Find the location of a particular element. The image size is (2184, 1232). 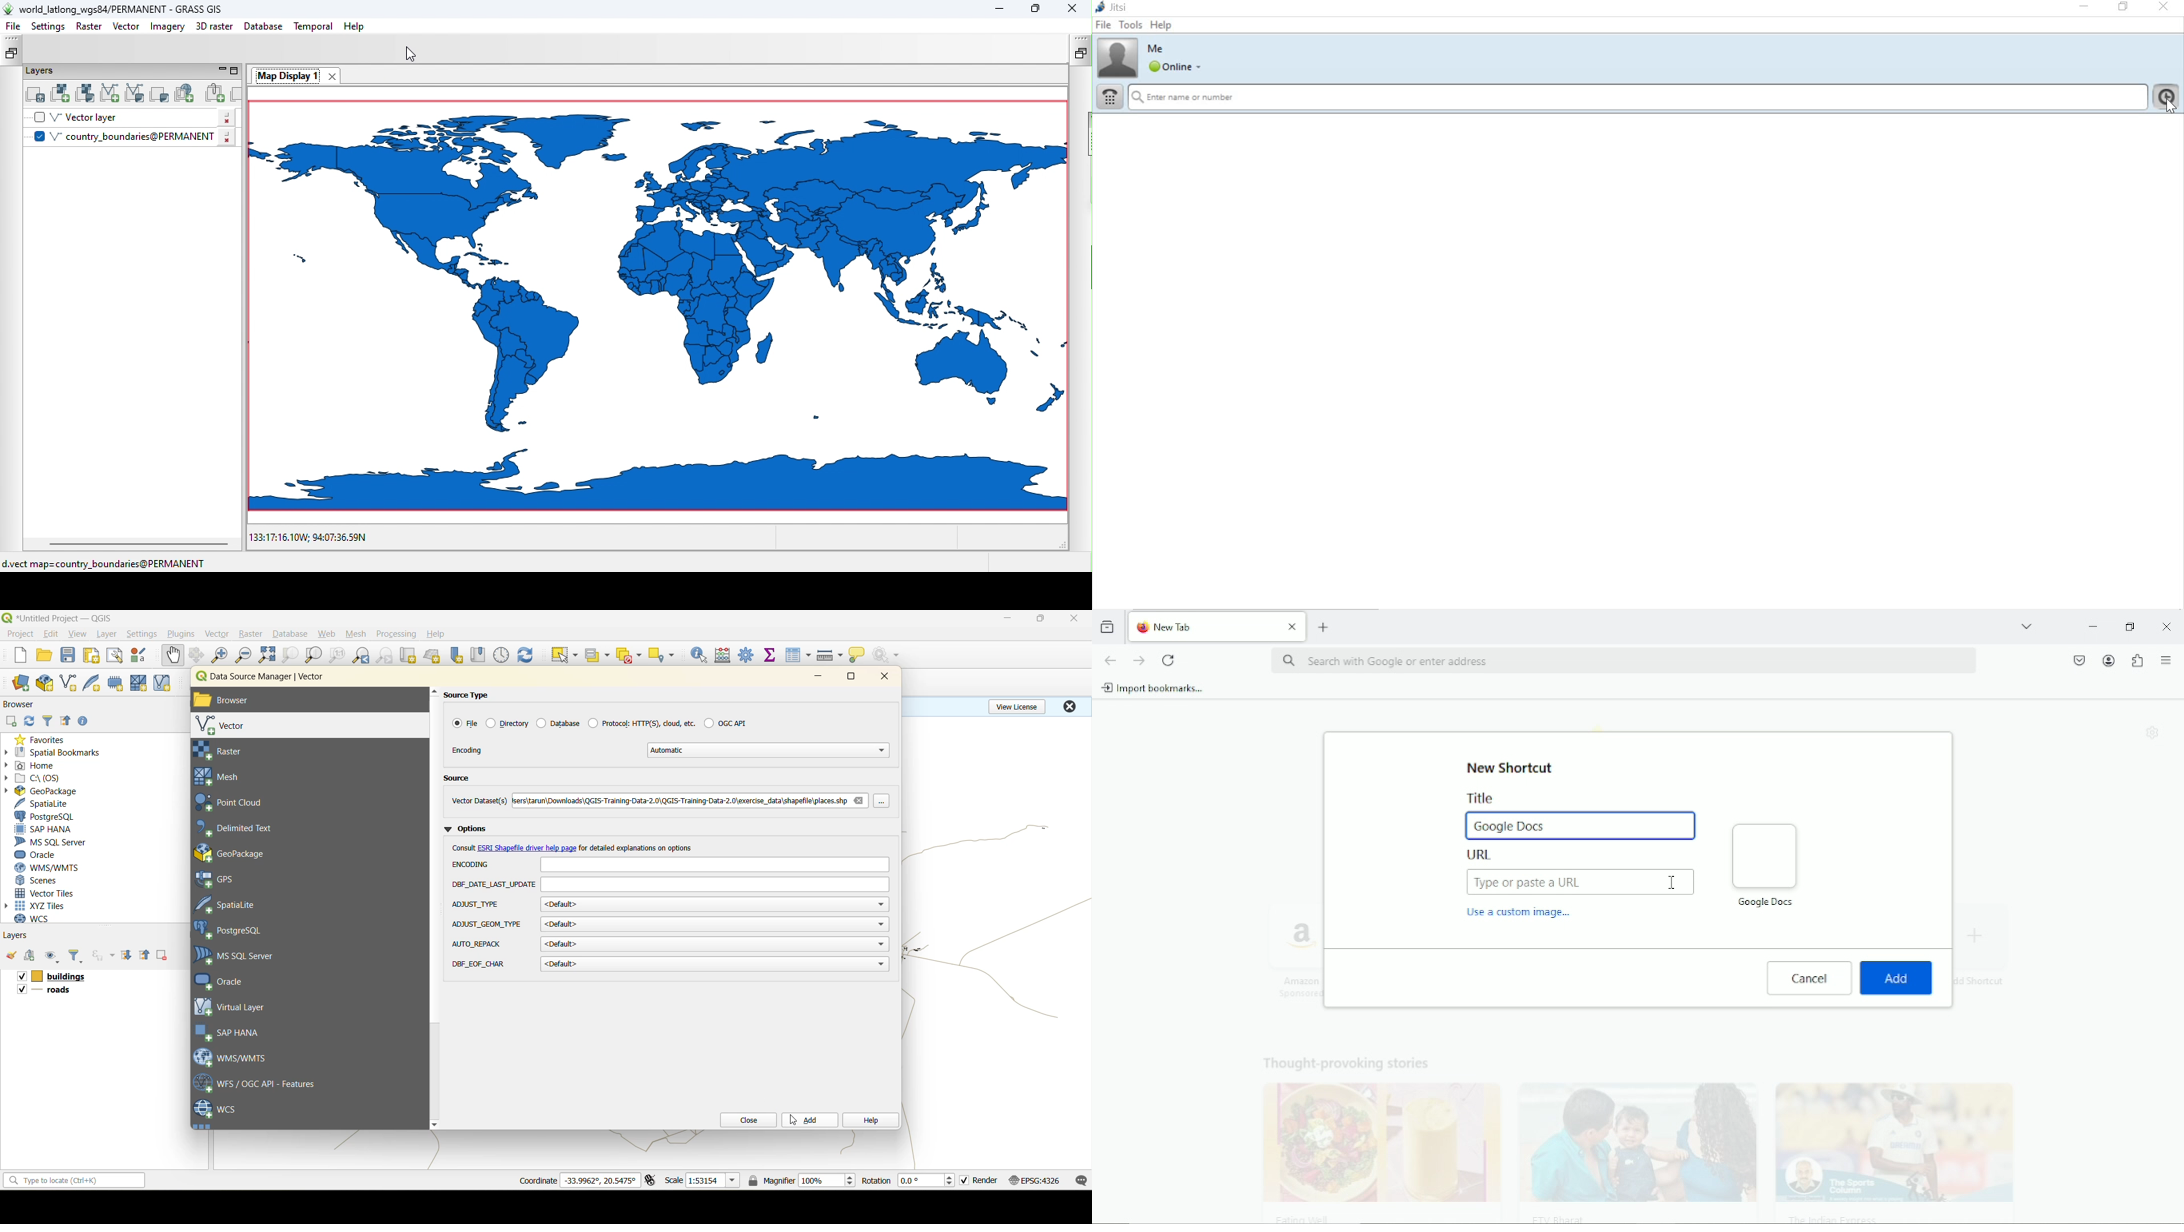

file name and app name is located at coordinates (60, 617).